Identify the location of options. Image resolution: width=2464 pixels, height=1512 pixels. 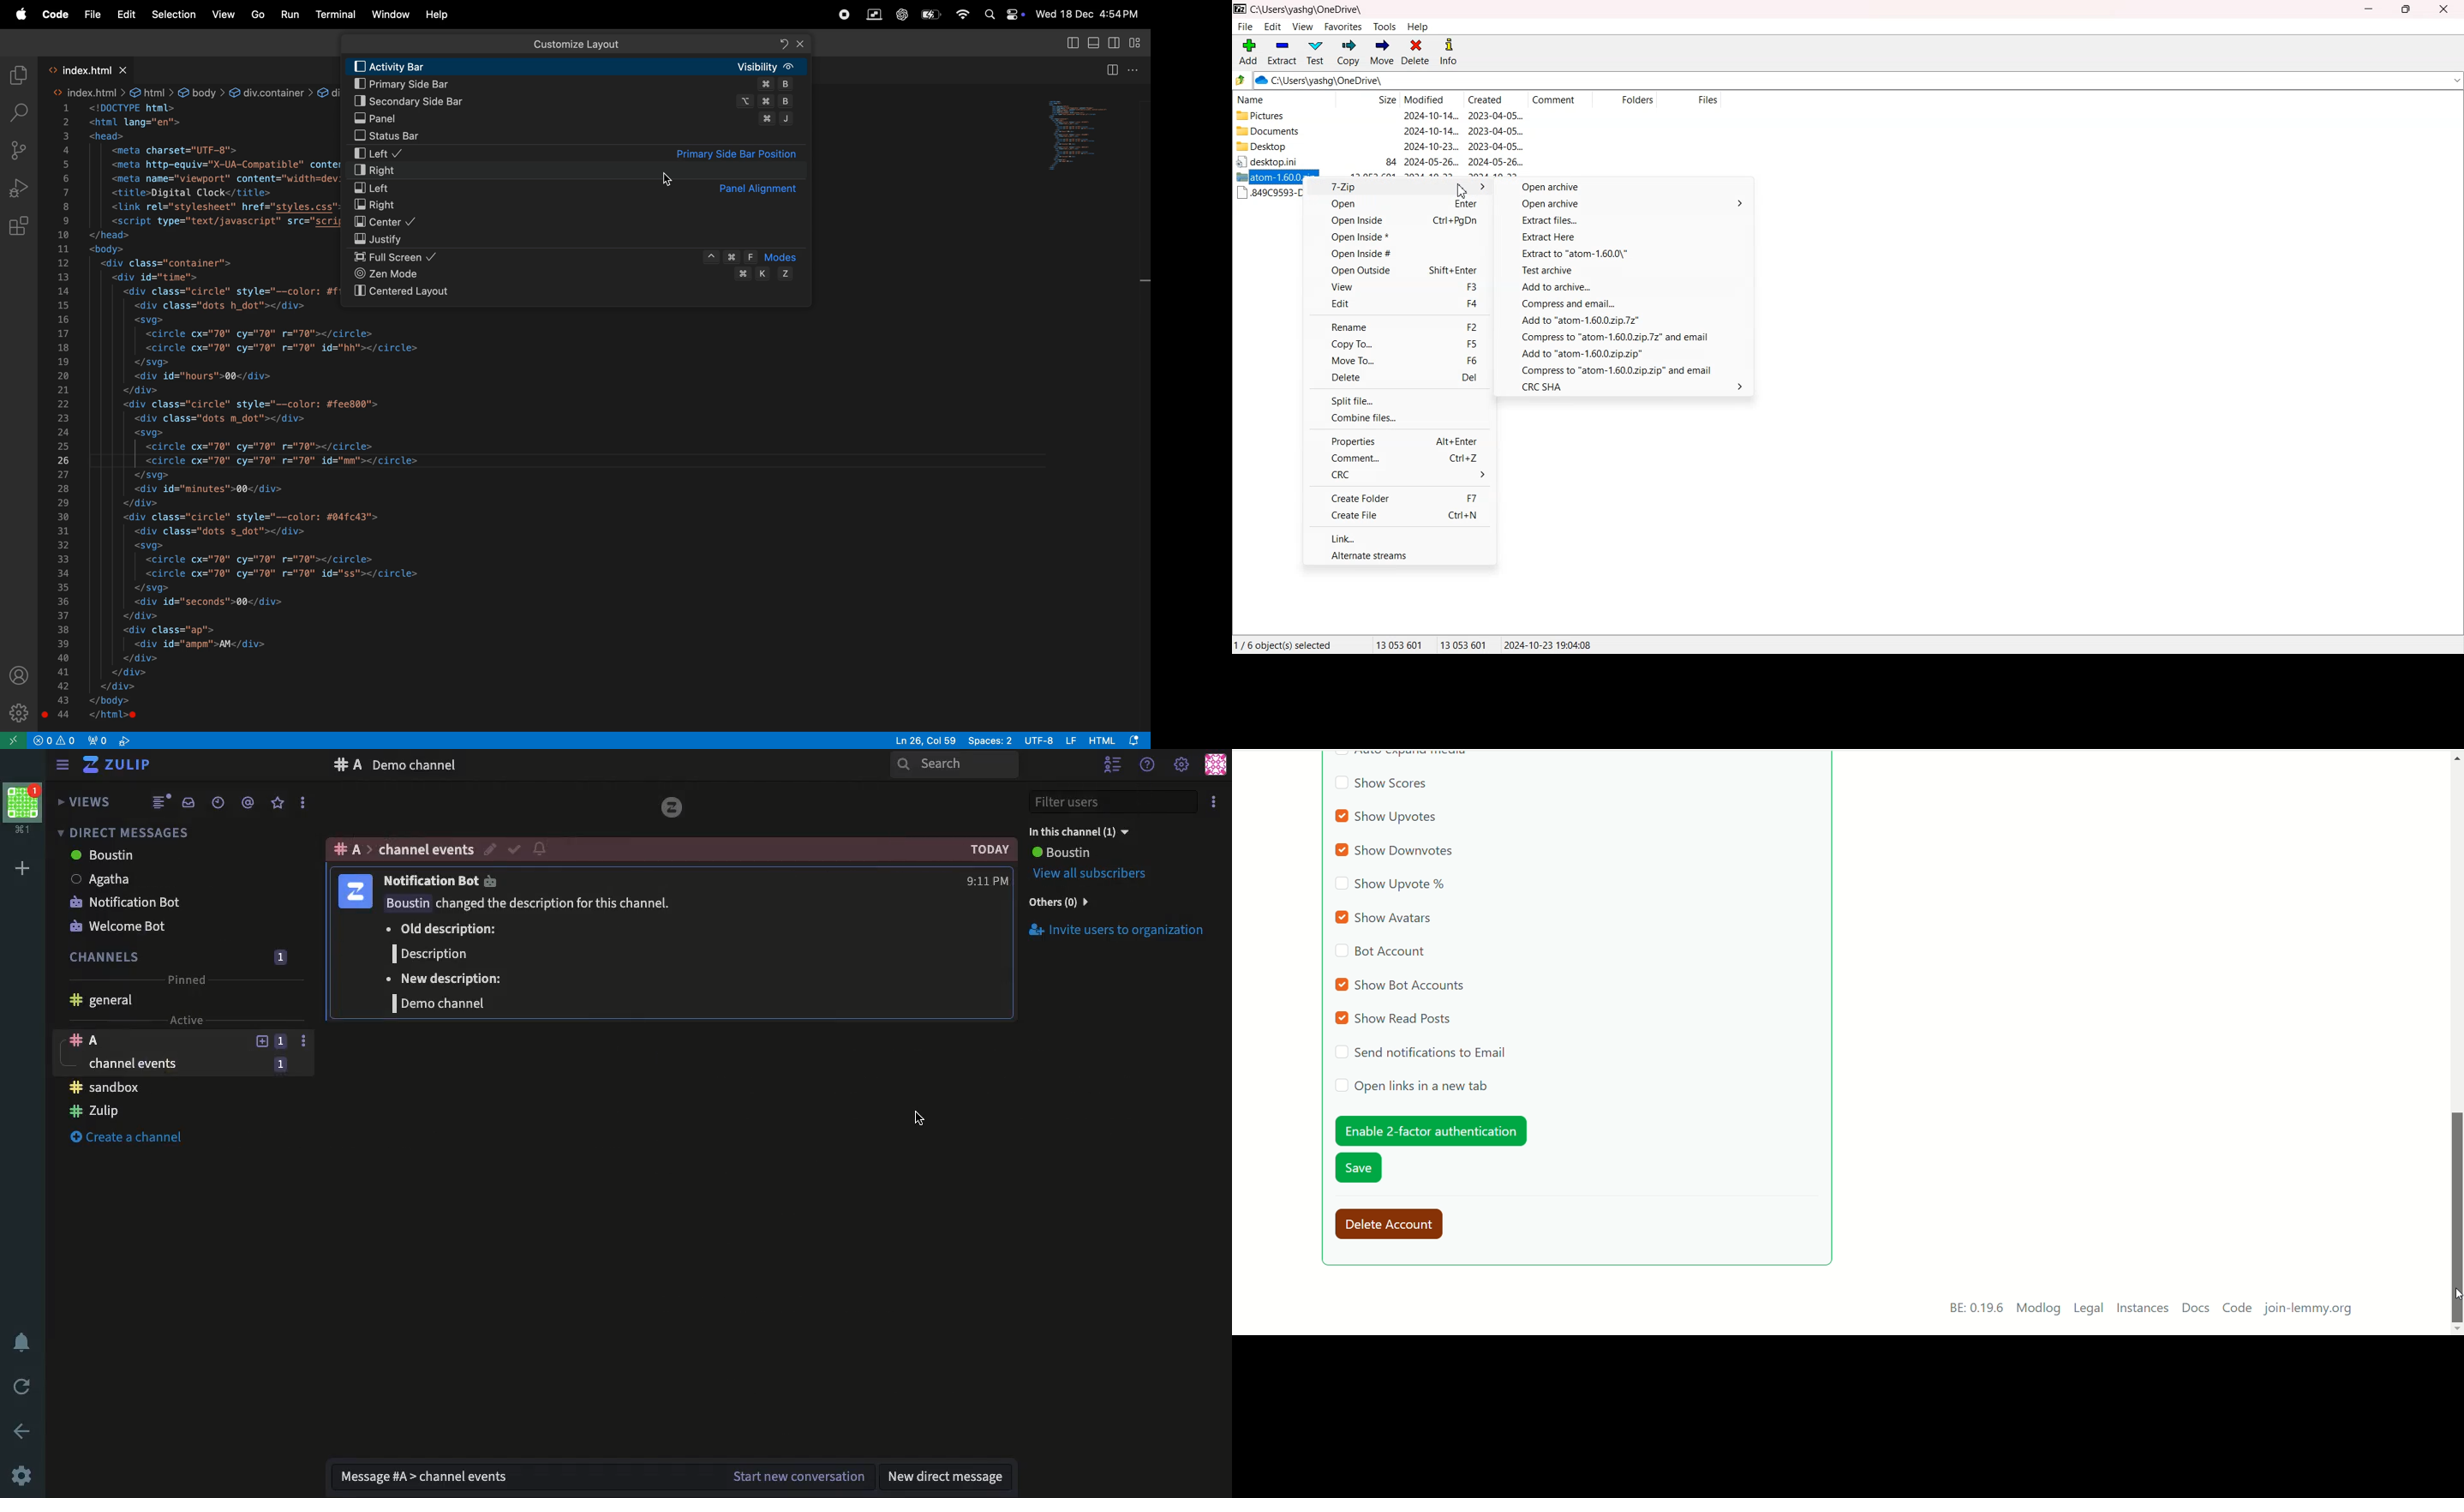
(302, 802).